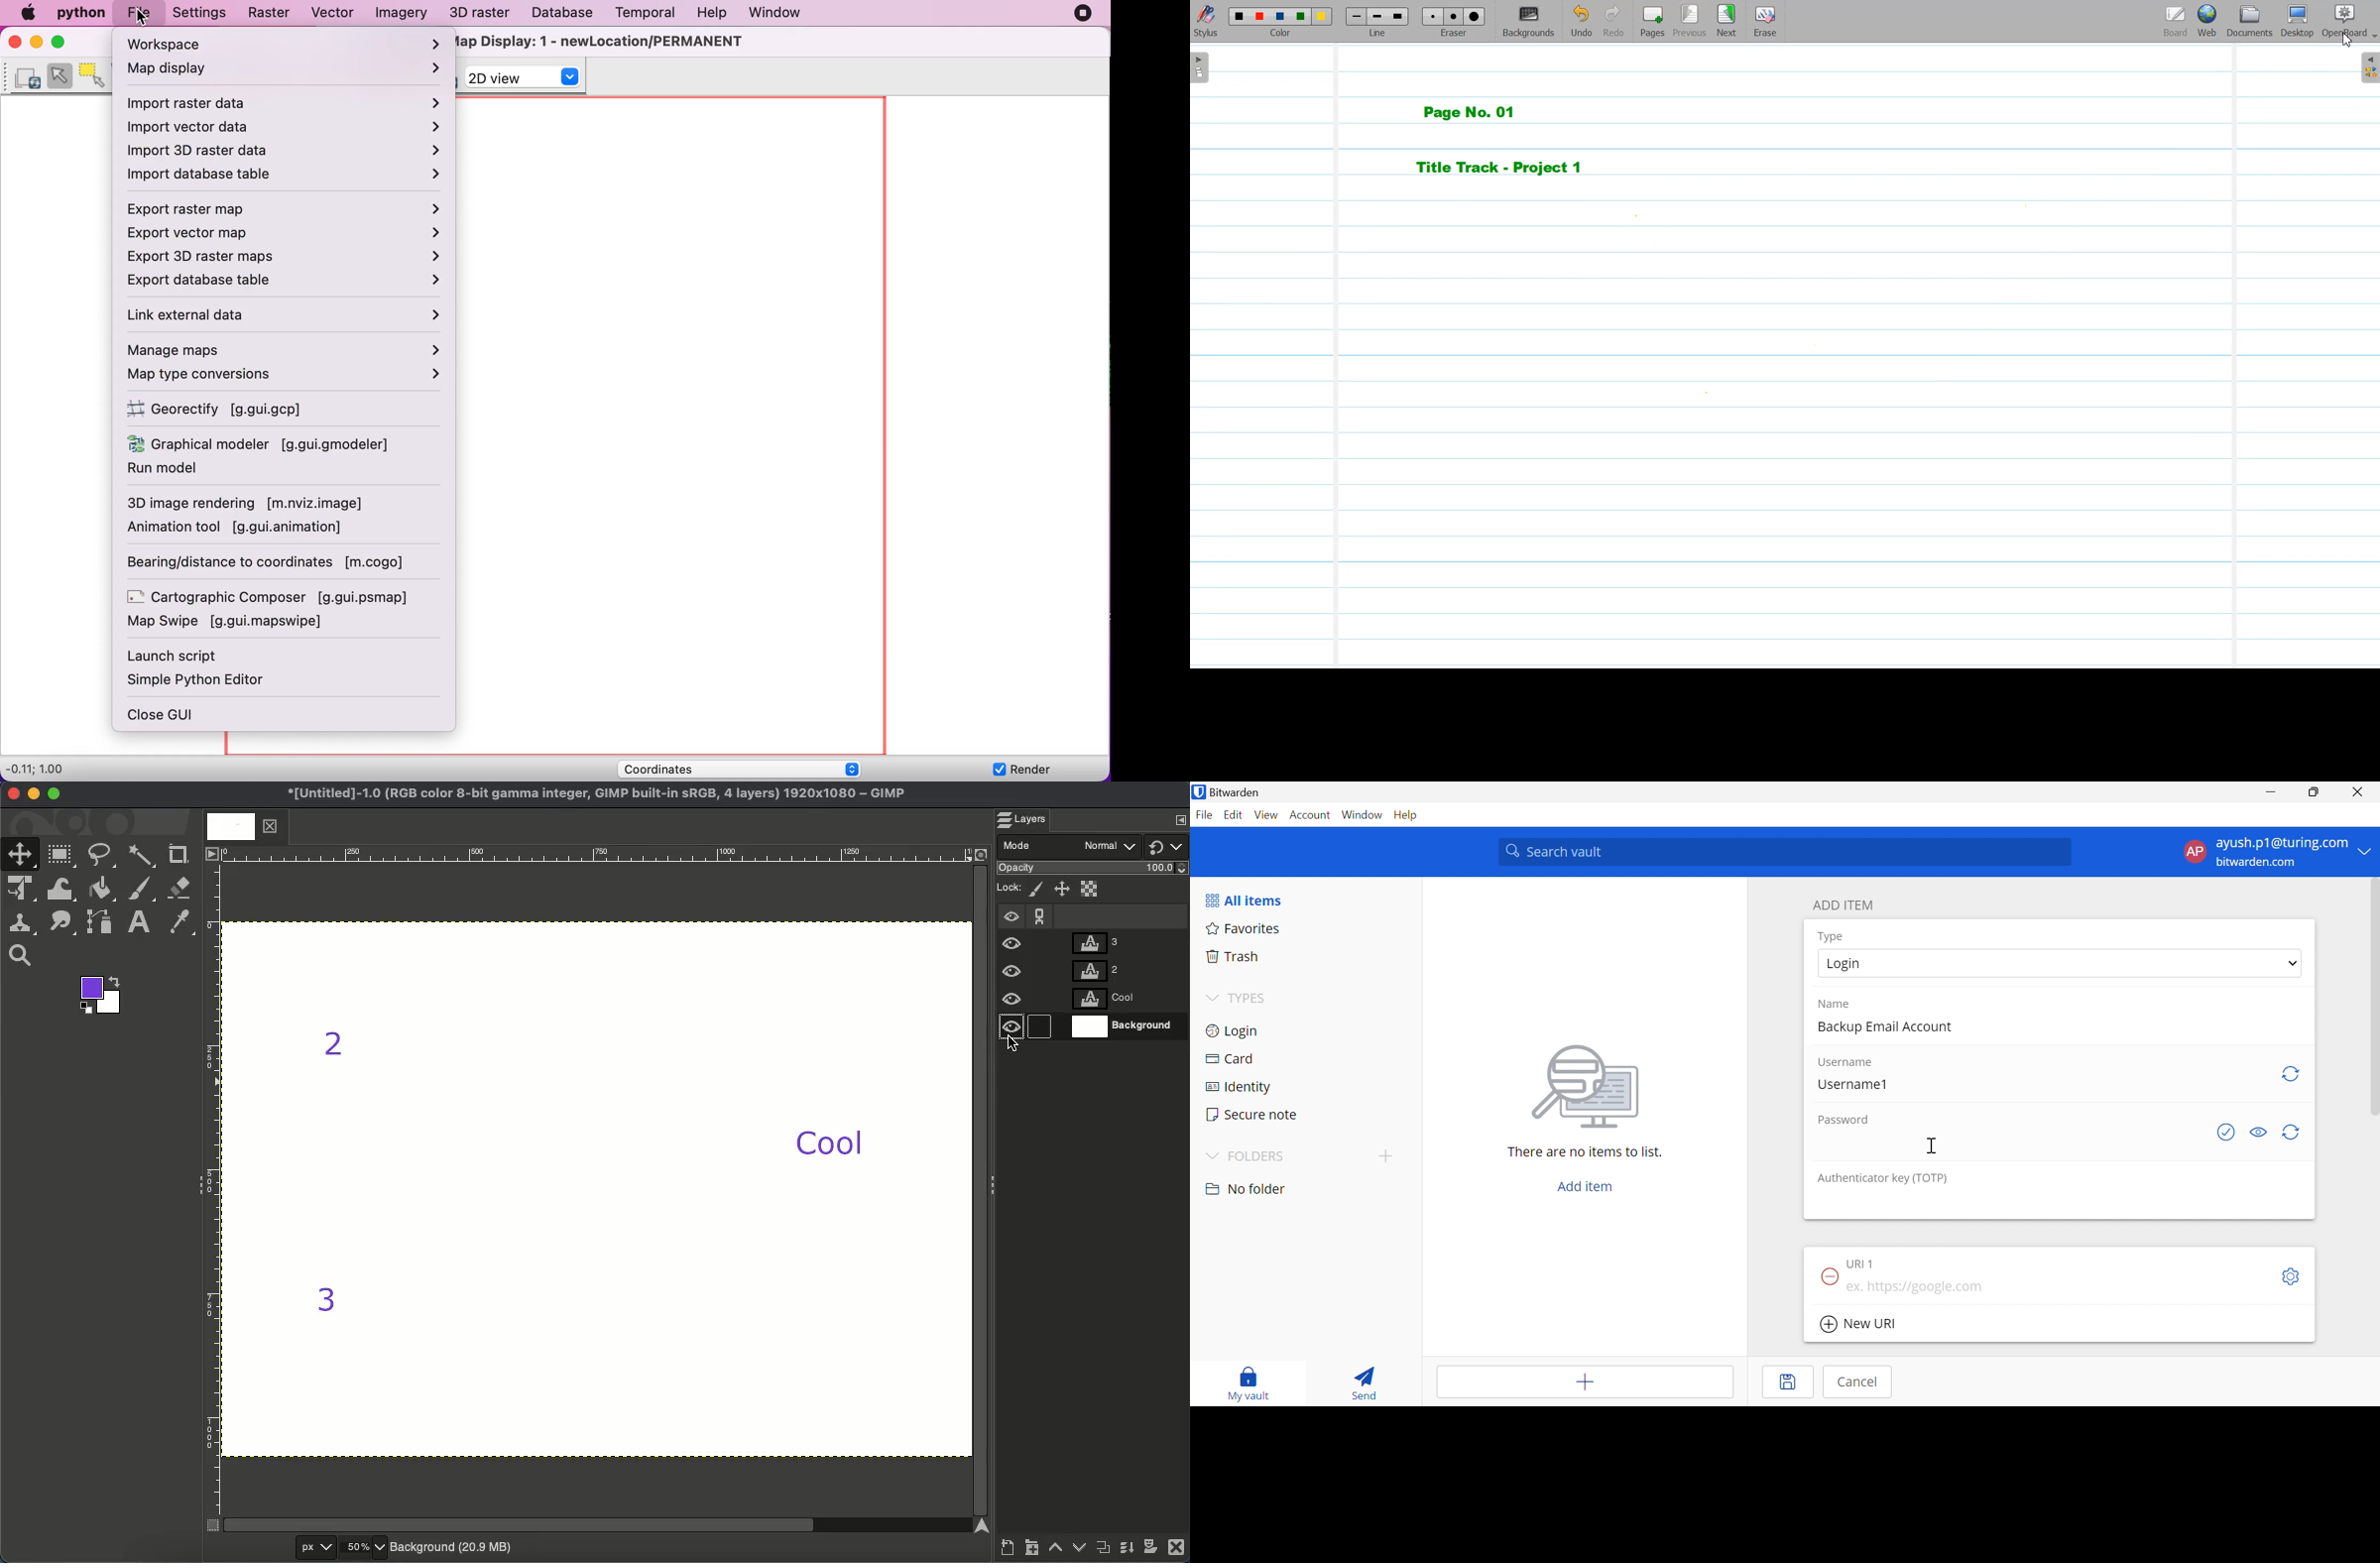 This screenshot has width=2380, height=1568. I want to click on Close, so click(2358, 791).